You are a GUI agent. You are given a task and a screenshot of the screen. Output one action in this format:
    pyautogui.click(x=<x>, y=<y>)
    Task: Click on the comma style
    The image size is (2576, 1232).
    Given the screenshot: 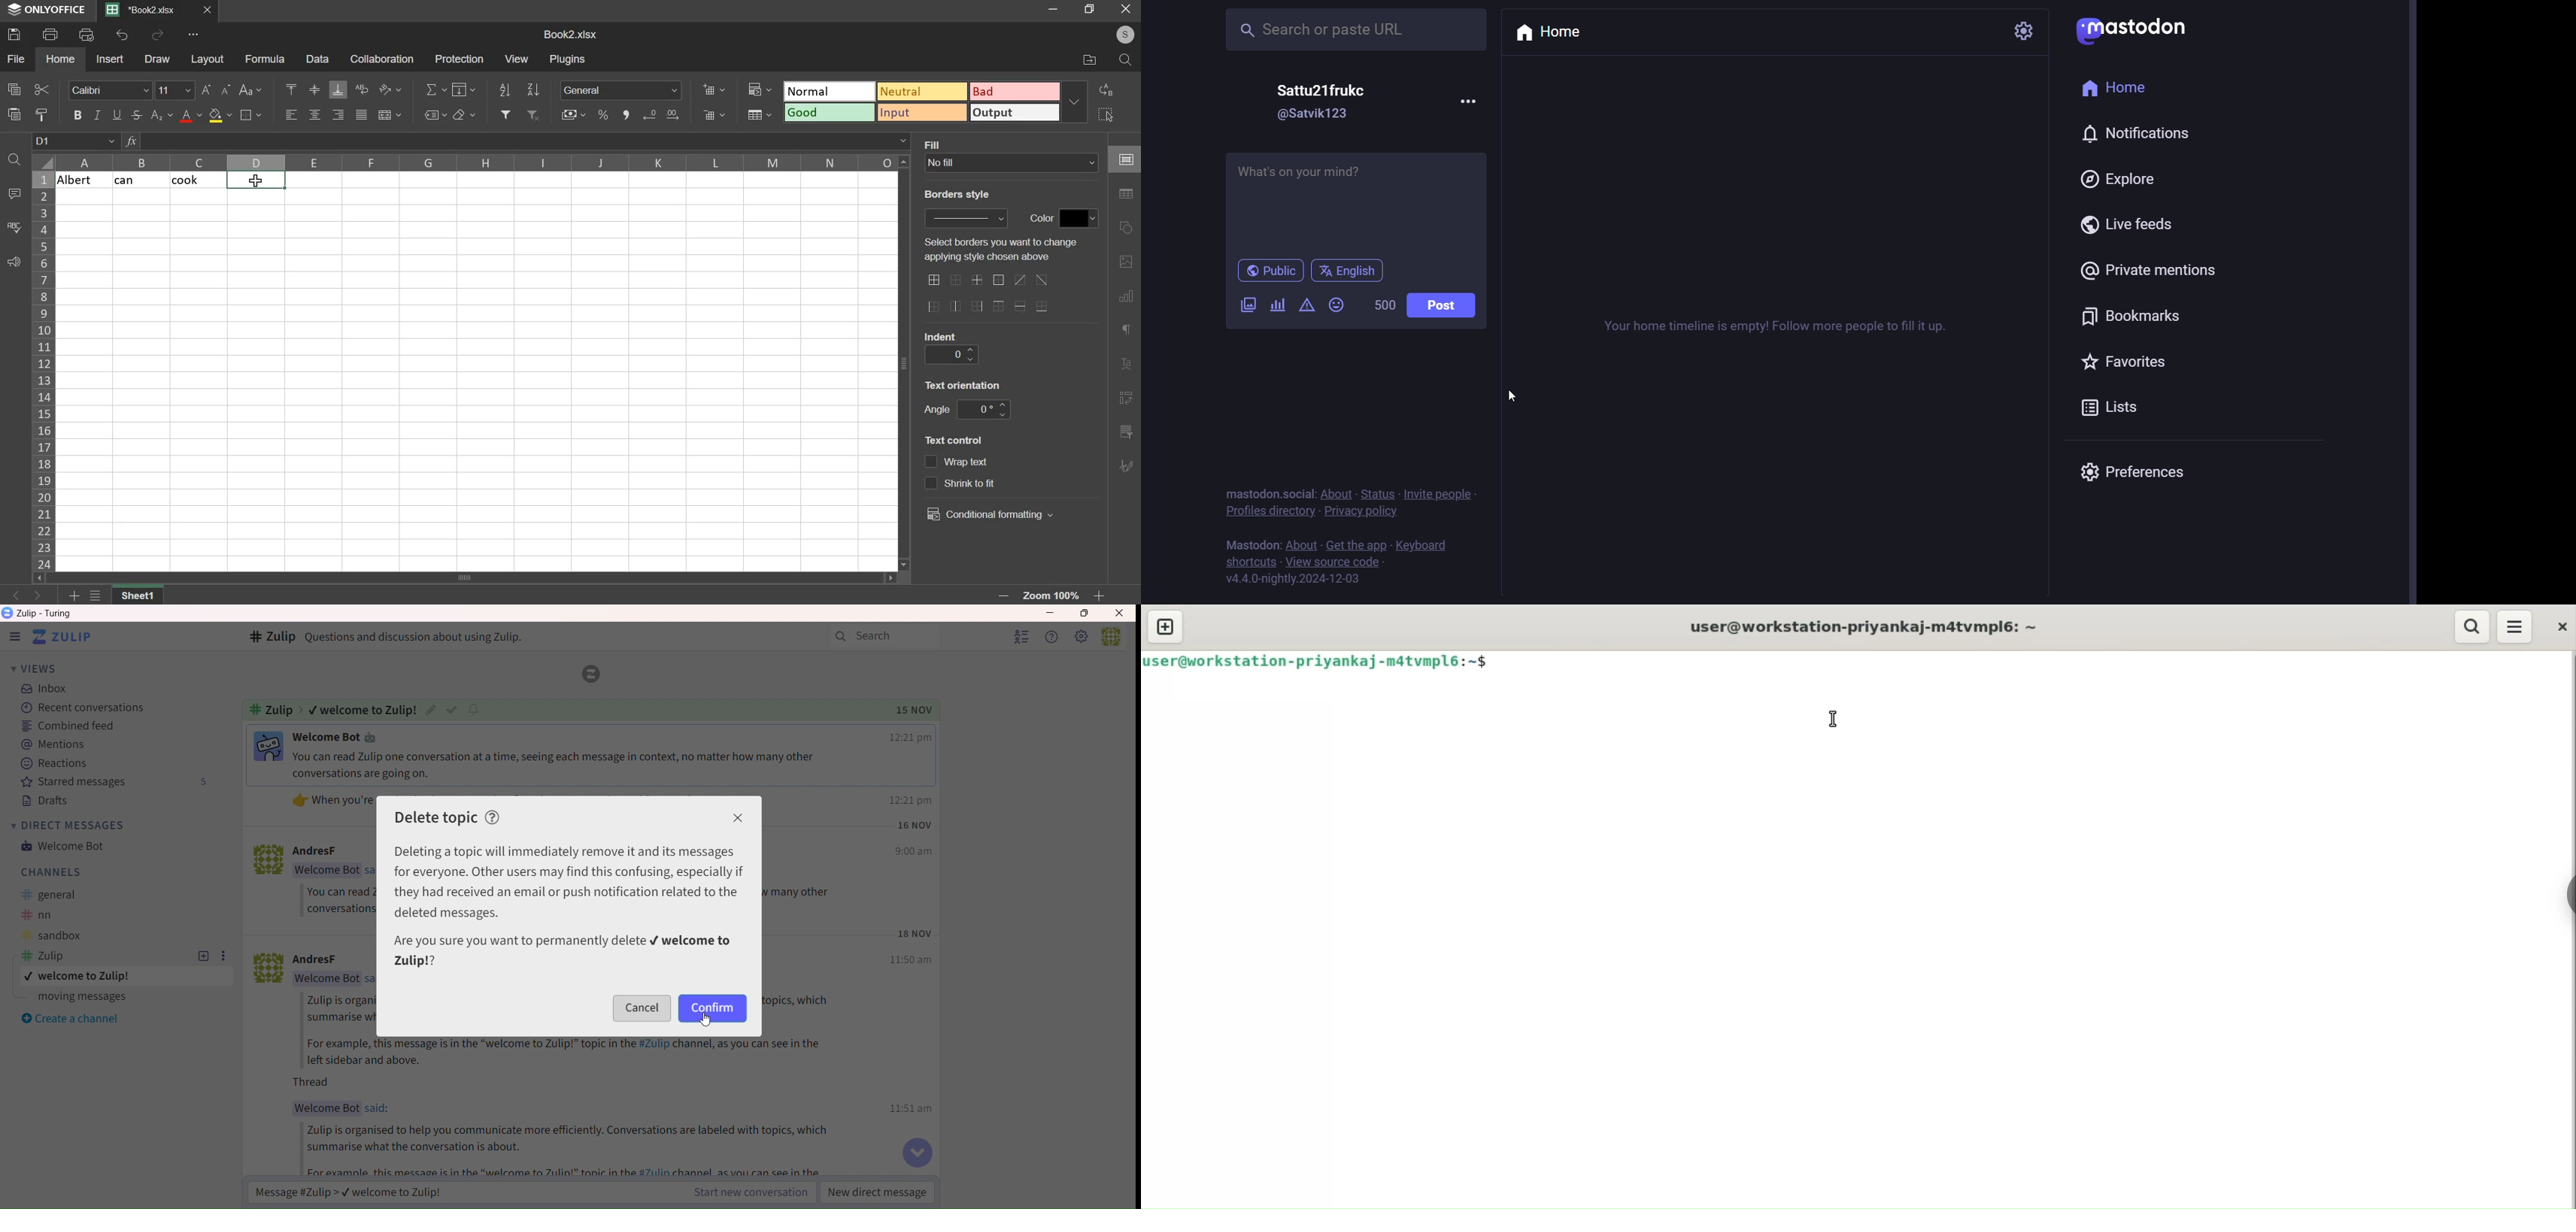 What is the action you would take?
    pyautogui.click(x=629, y=115)
    